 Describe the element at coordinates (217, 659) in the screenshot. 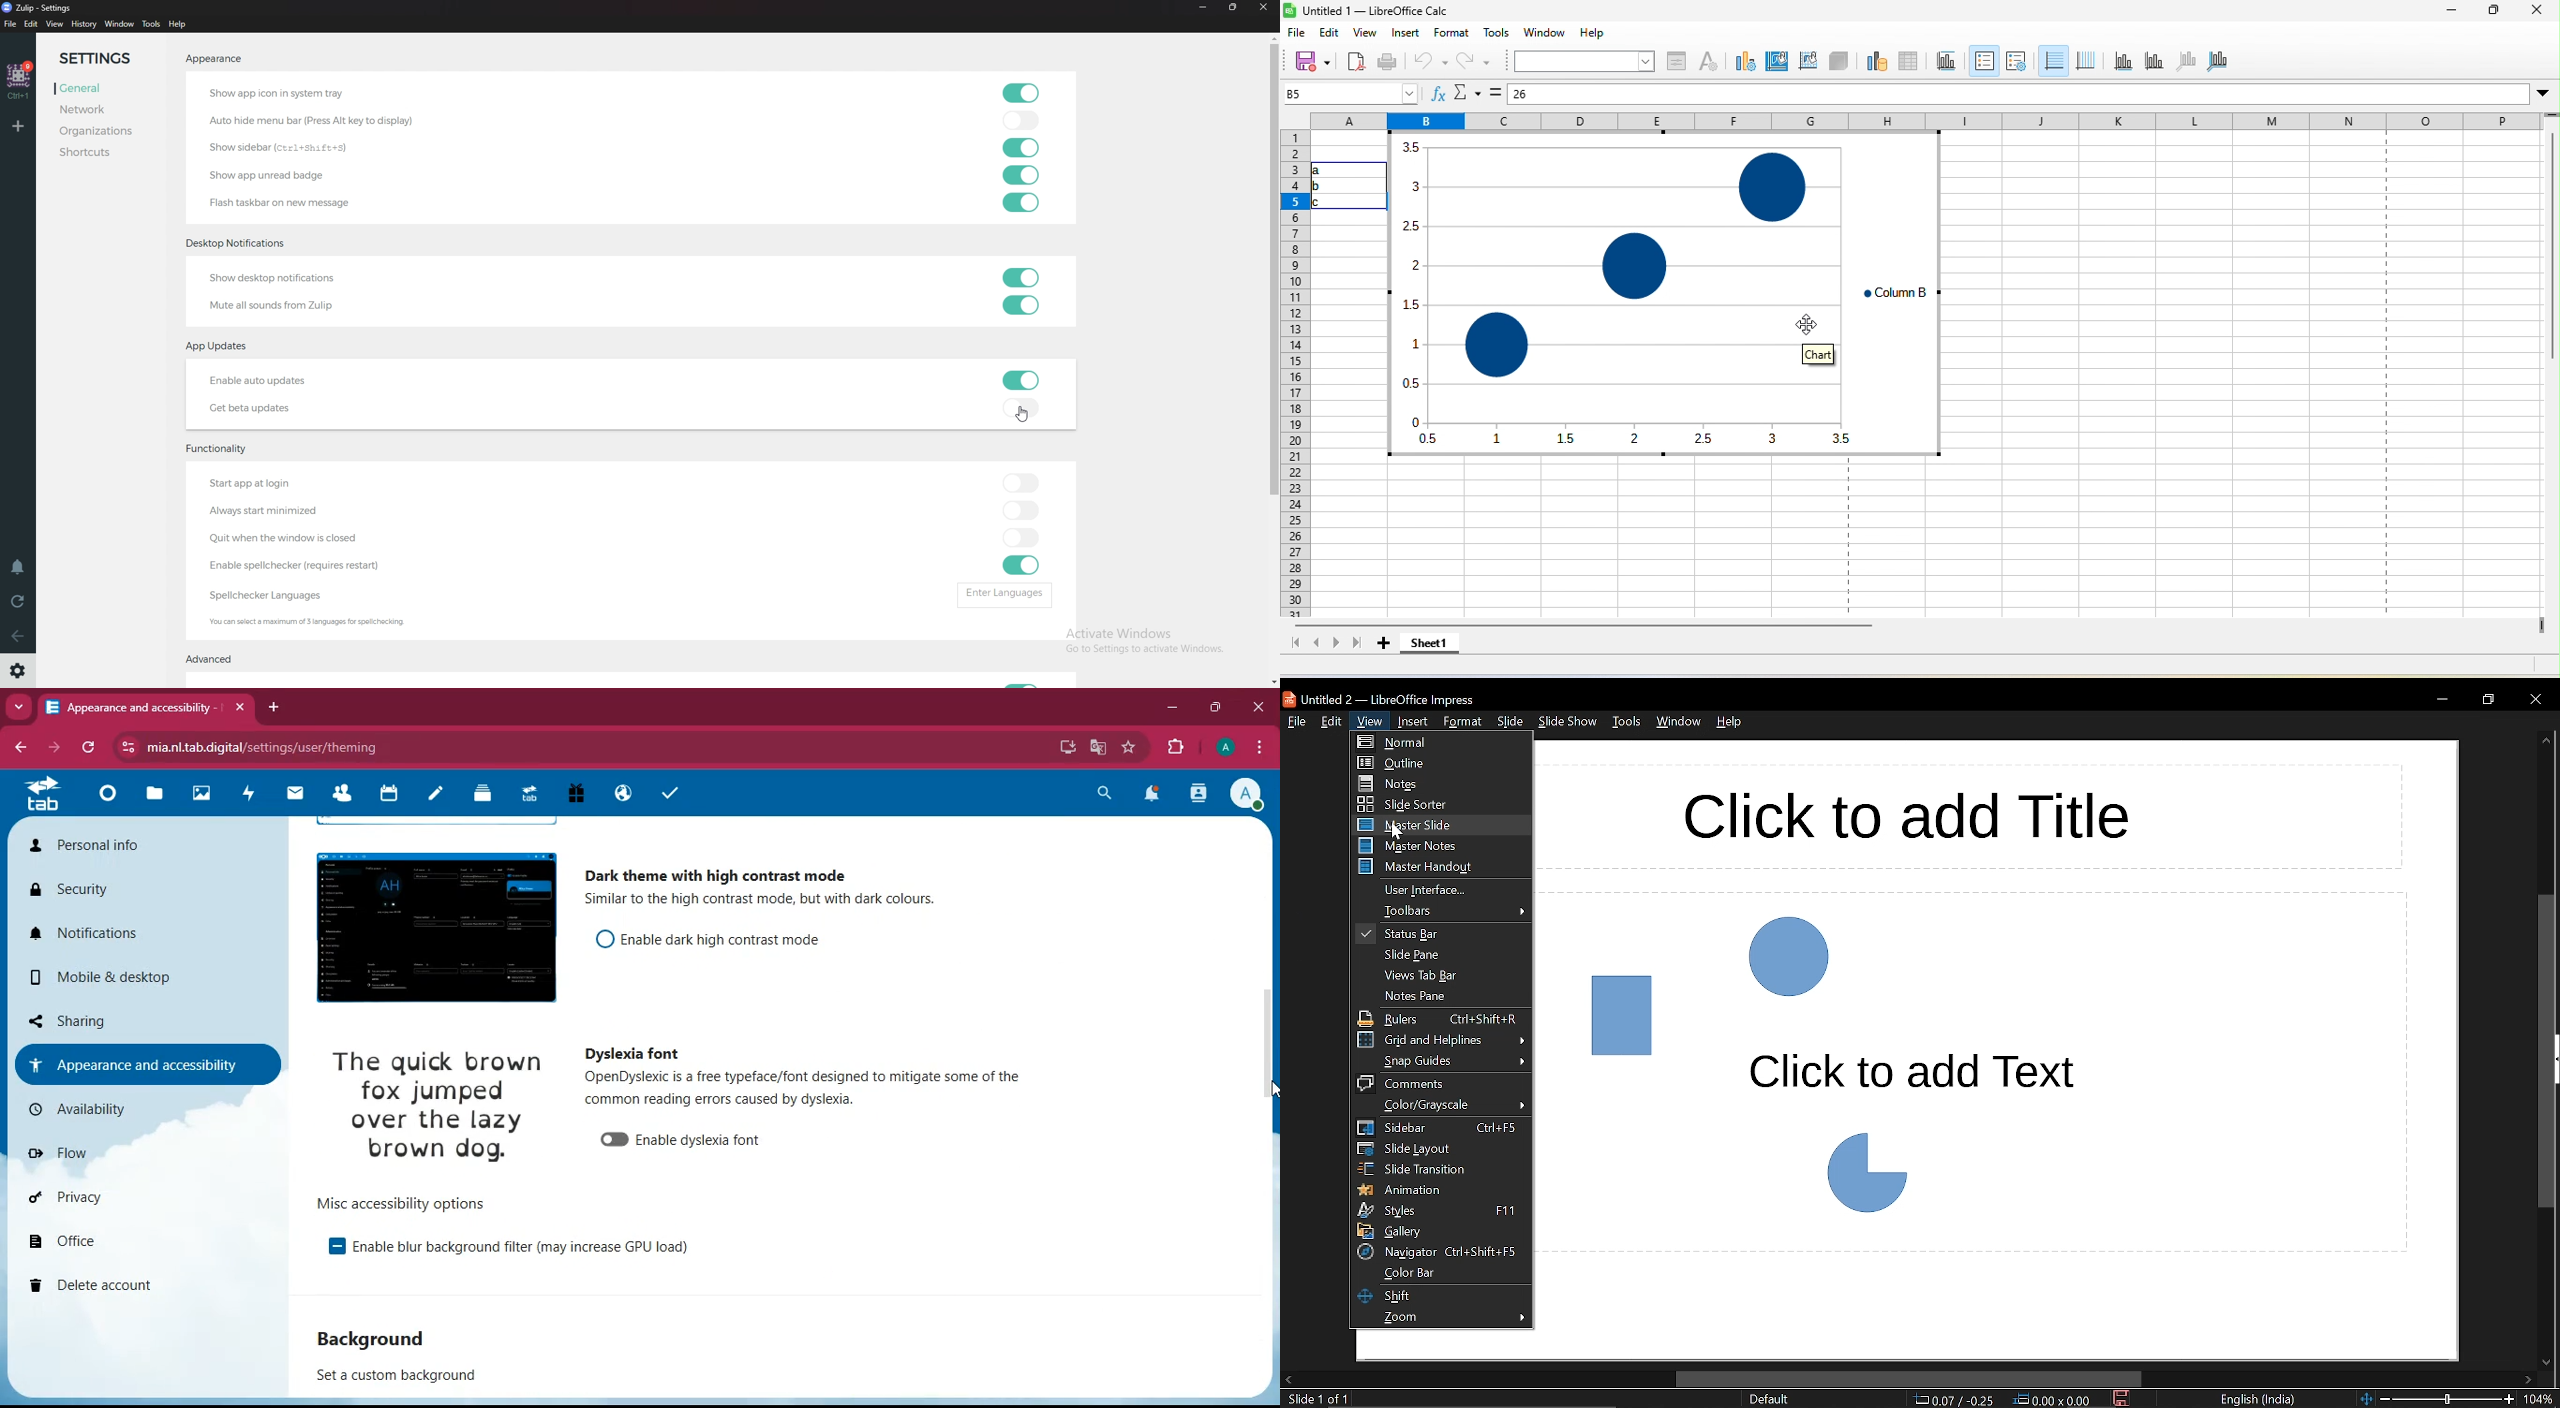

I see `Advanced` at that location.